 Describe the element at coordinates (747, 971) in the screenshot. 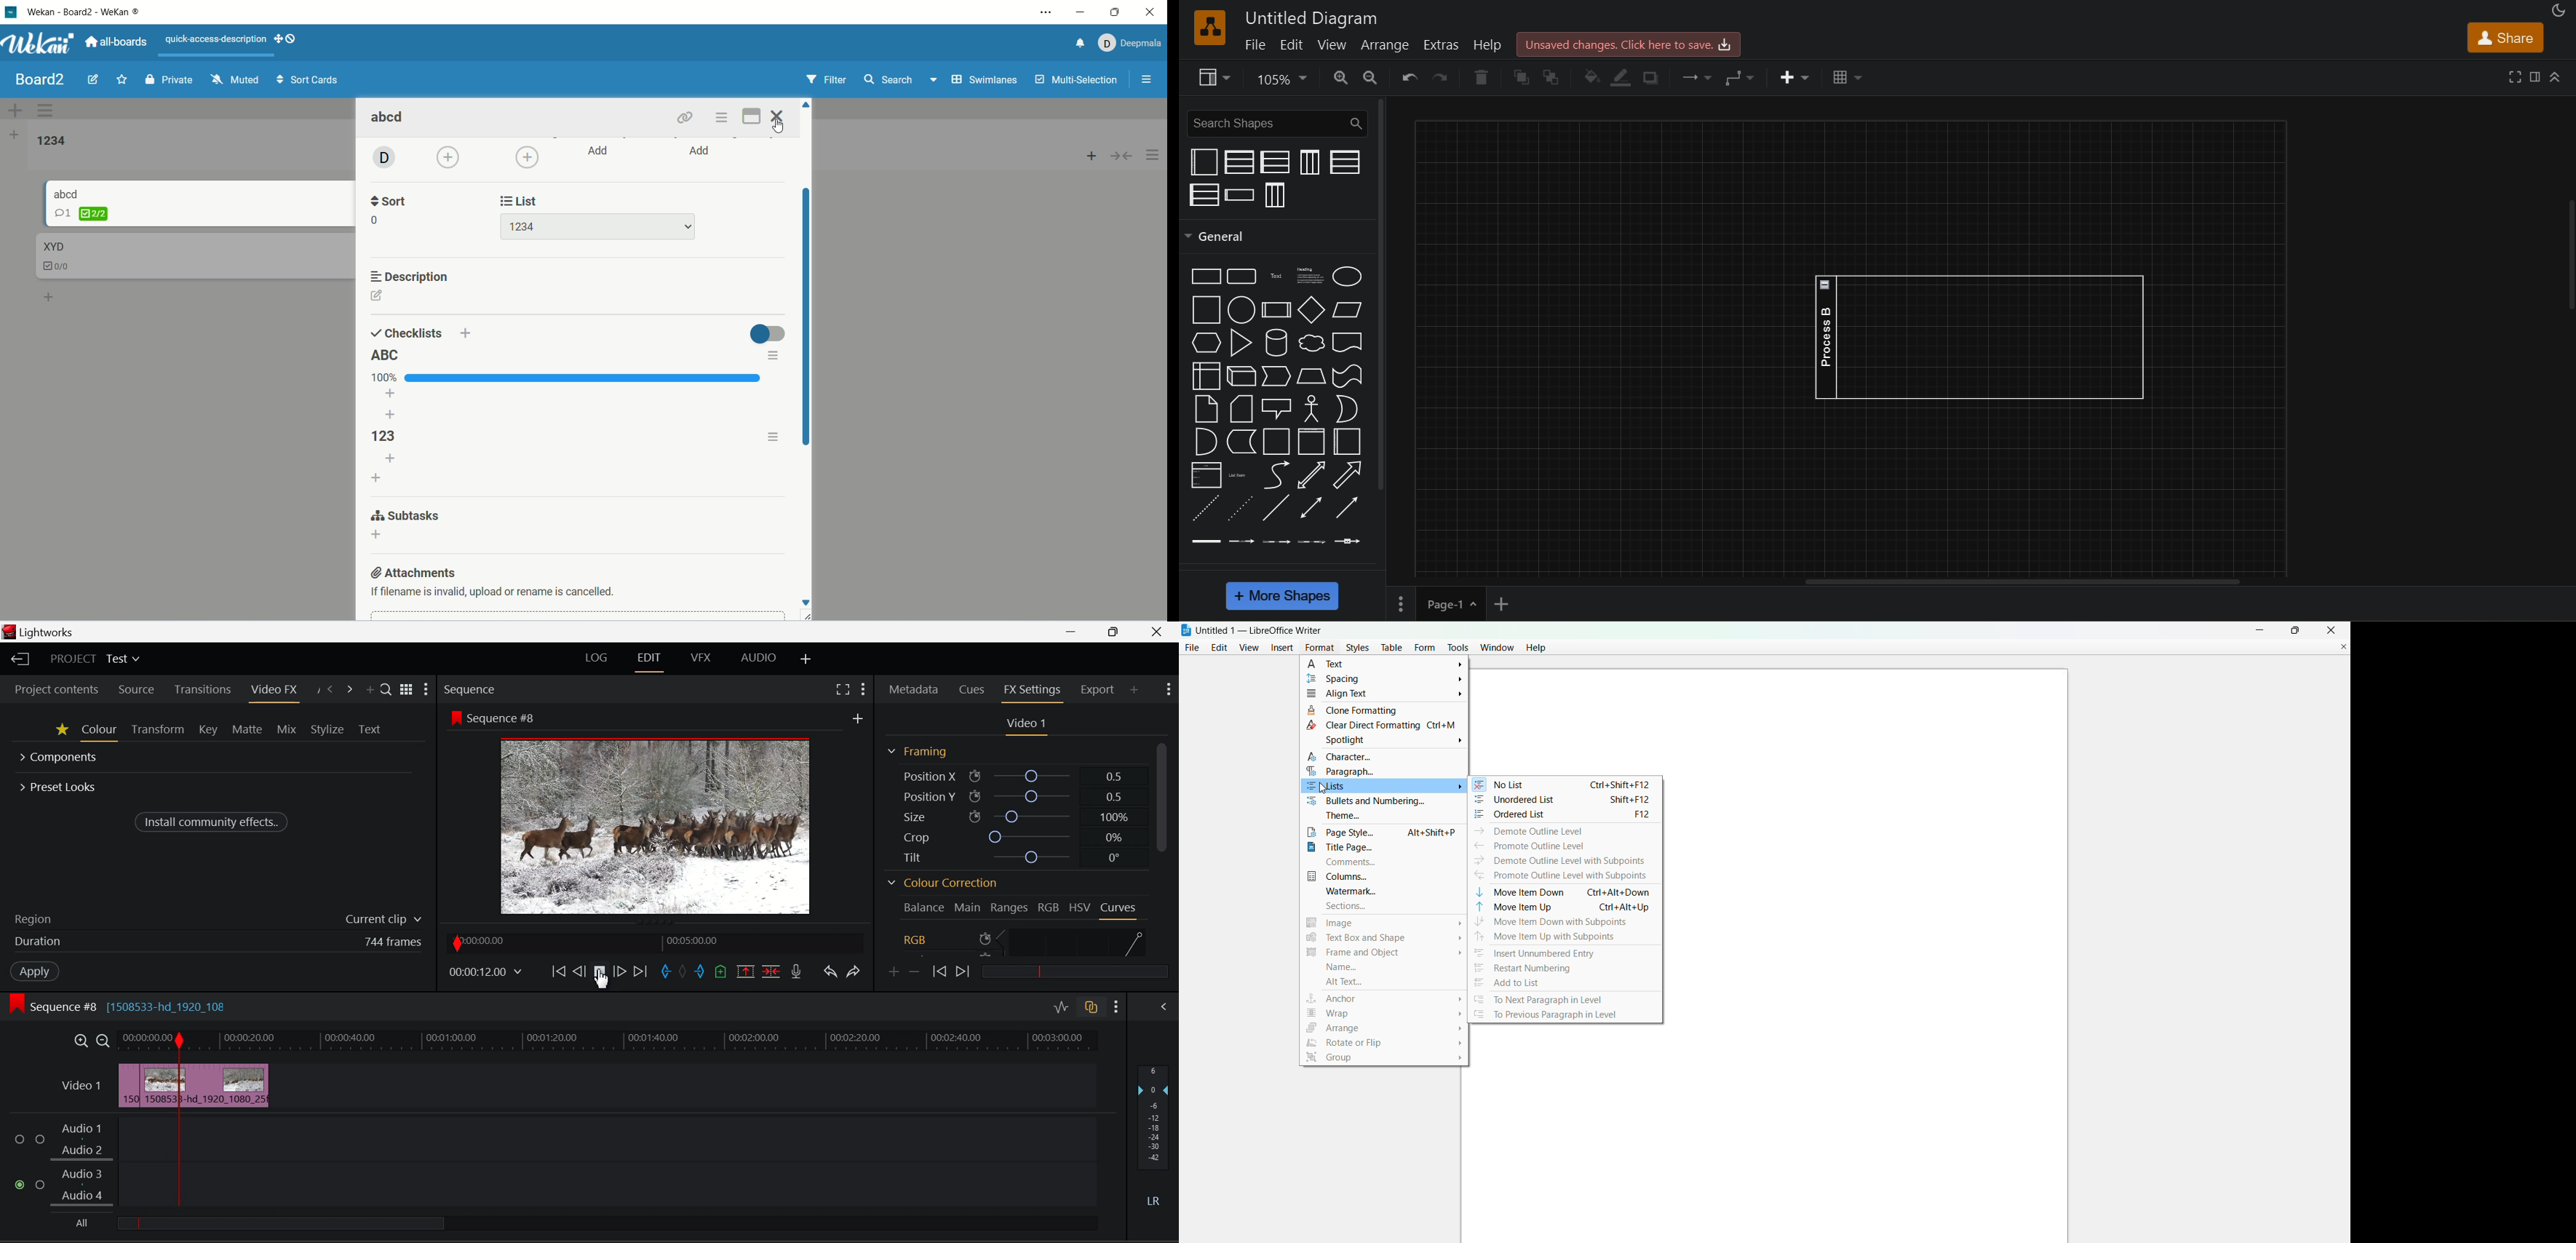

I see `Remove Marked Section` at that location.